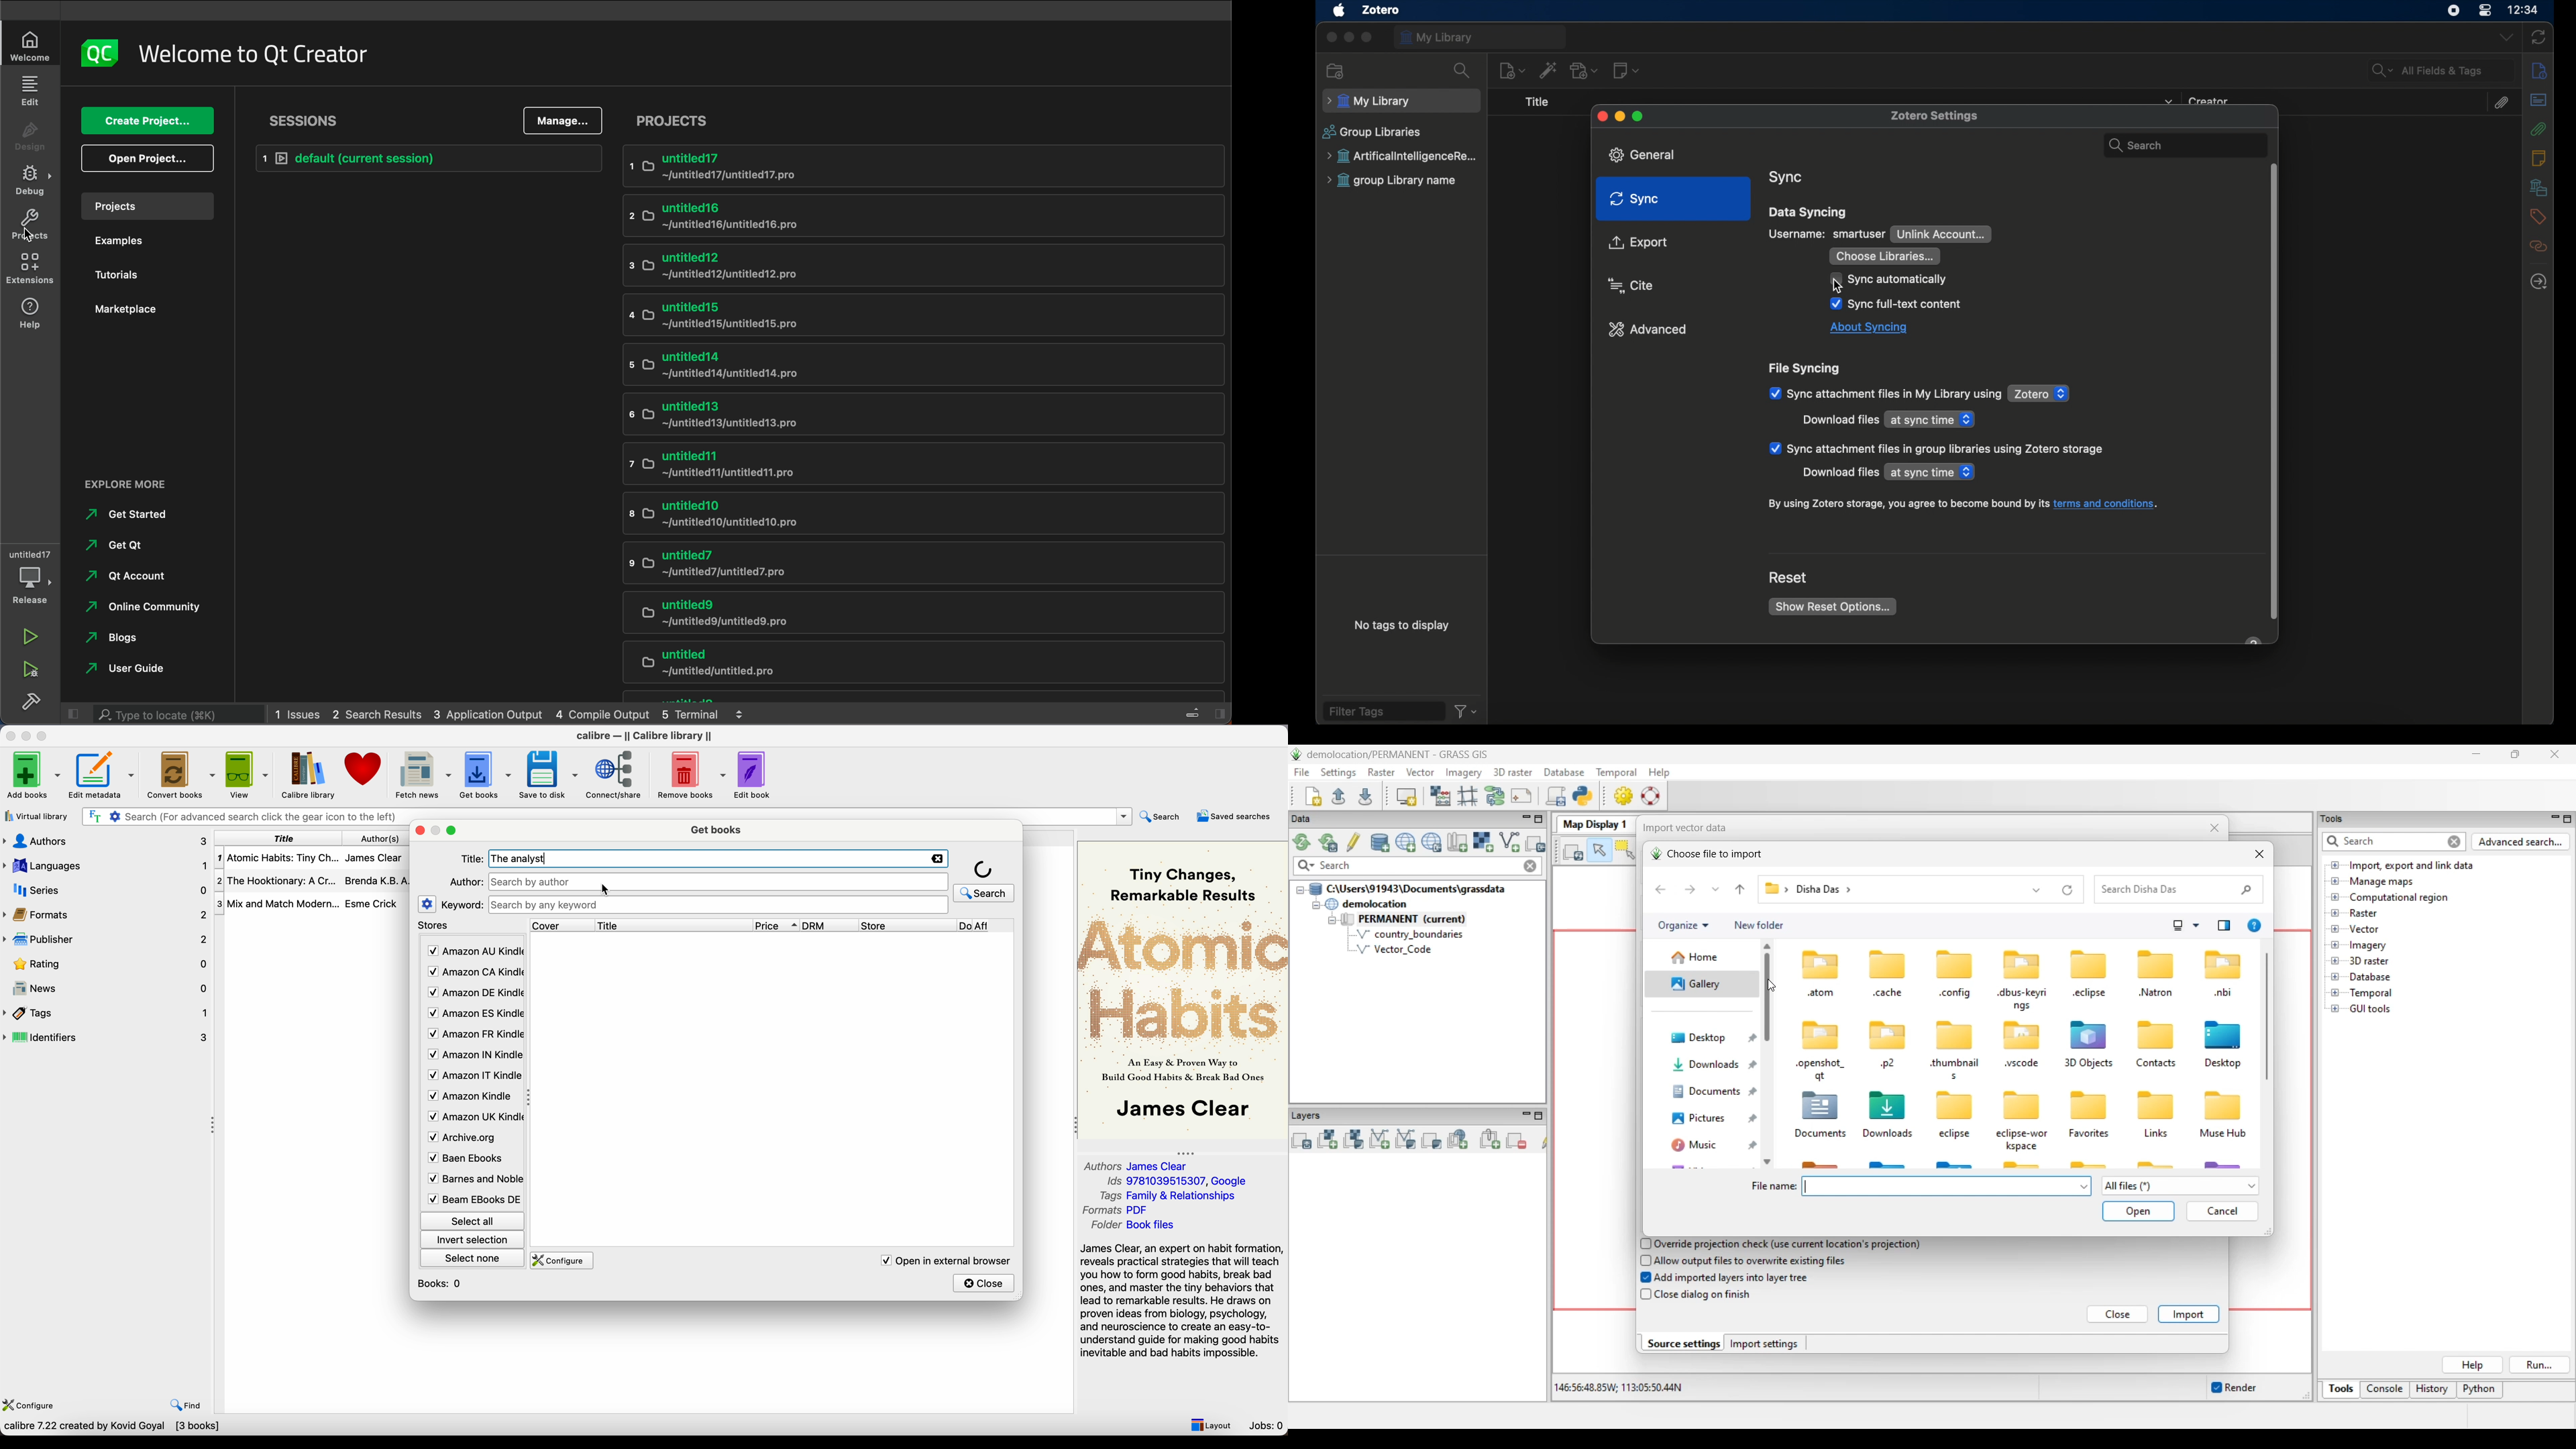 This screenshot has height=1456, width=2576. Describe the element at coordinates (1639, 115) in the screenshot. I see `maximize` at that location.